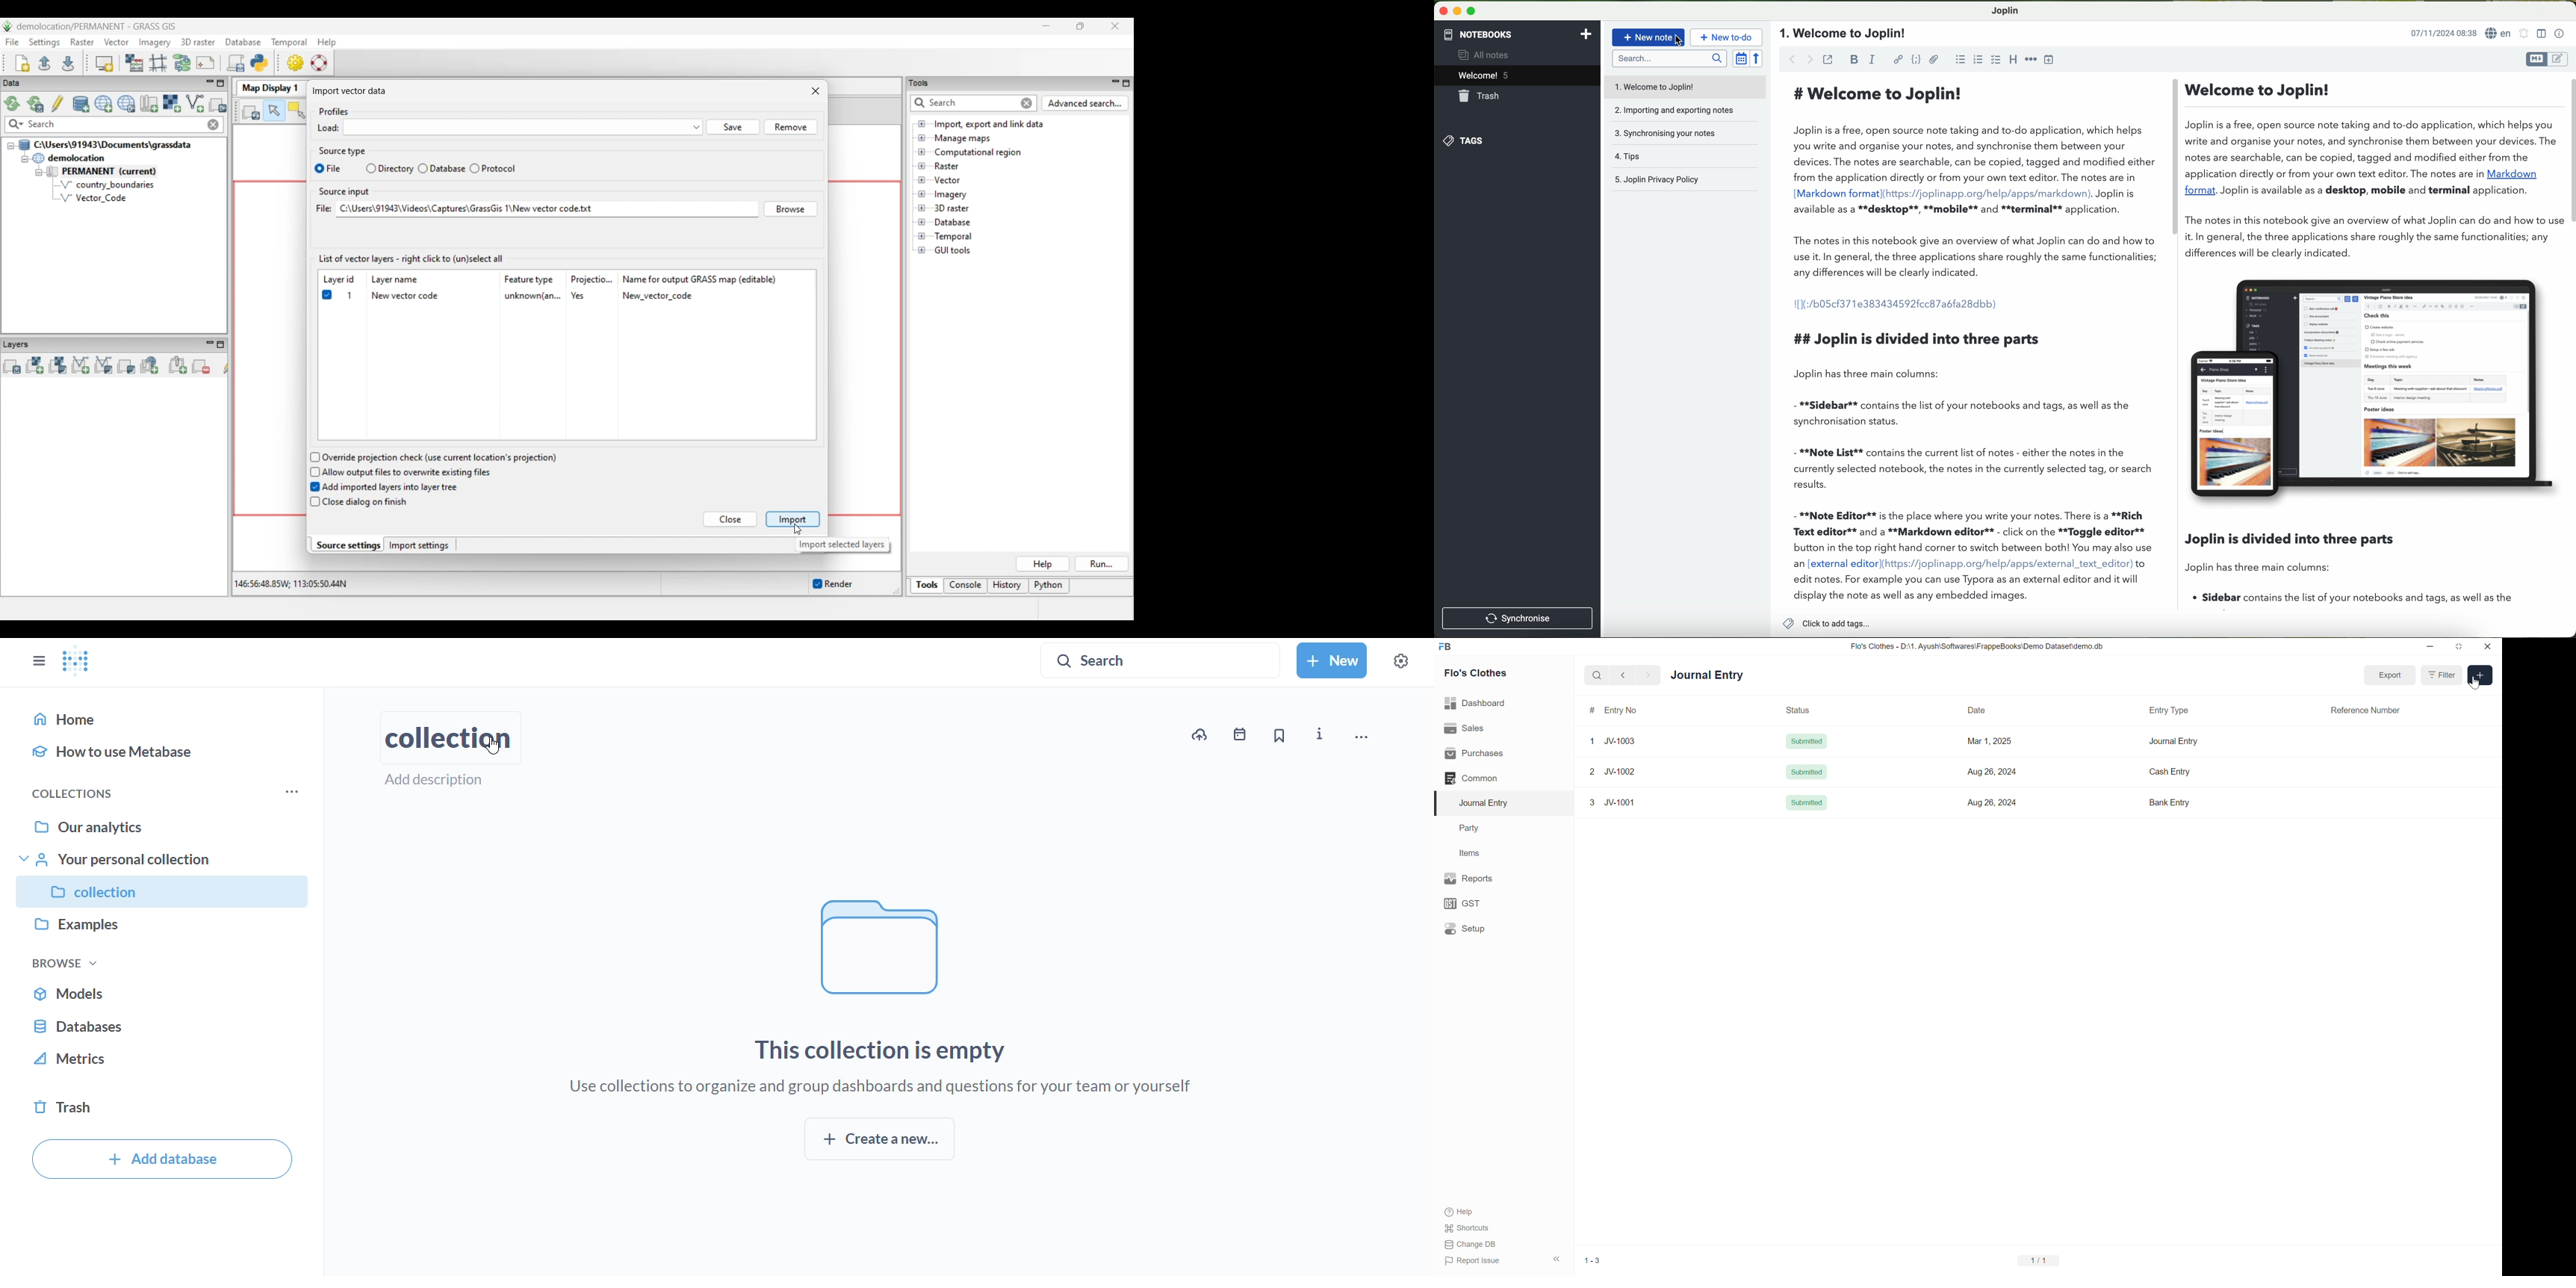 This screenshot has height=1288, width=2576. I want to click on 1, so click(1594, 741).